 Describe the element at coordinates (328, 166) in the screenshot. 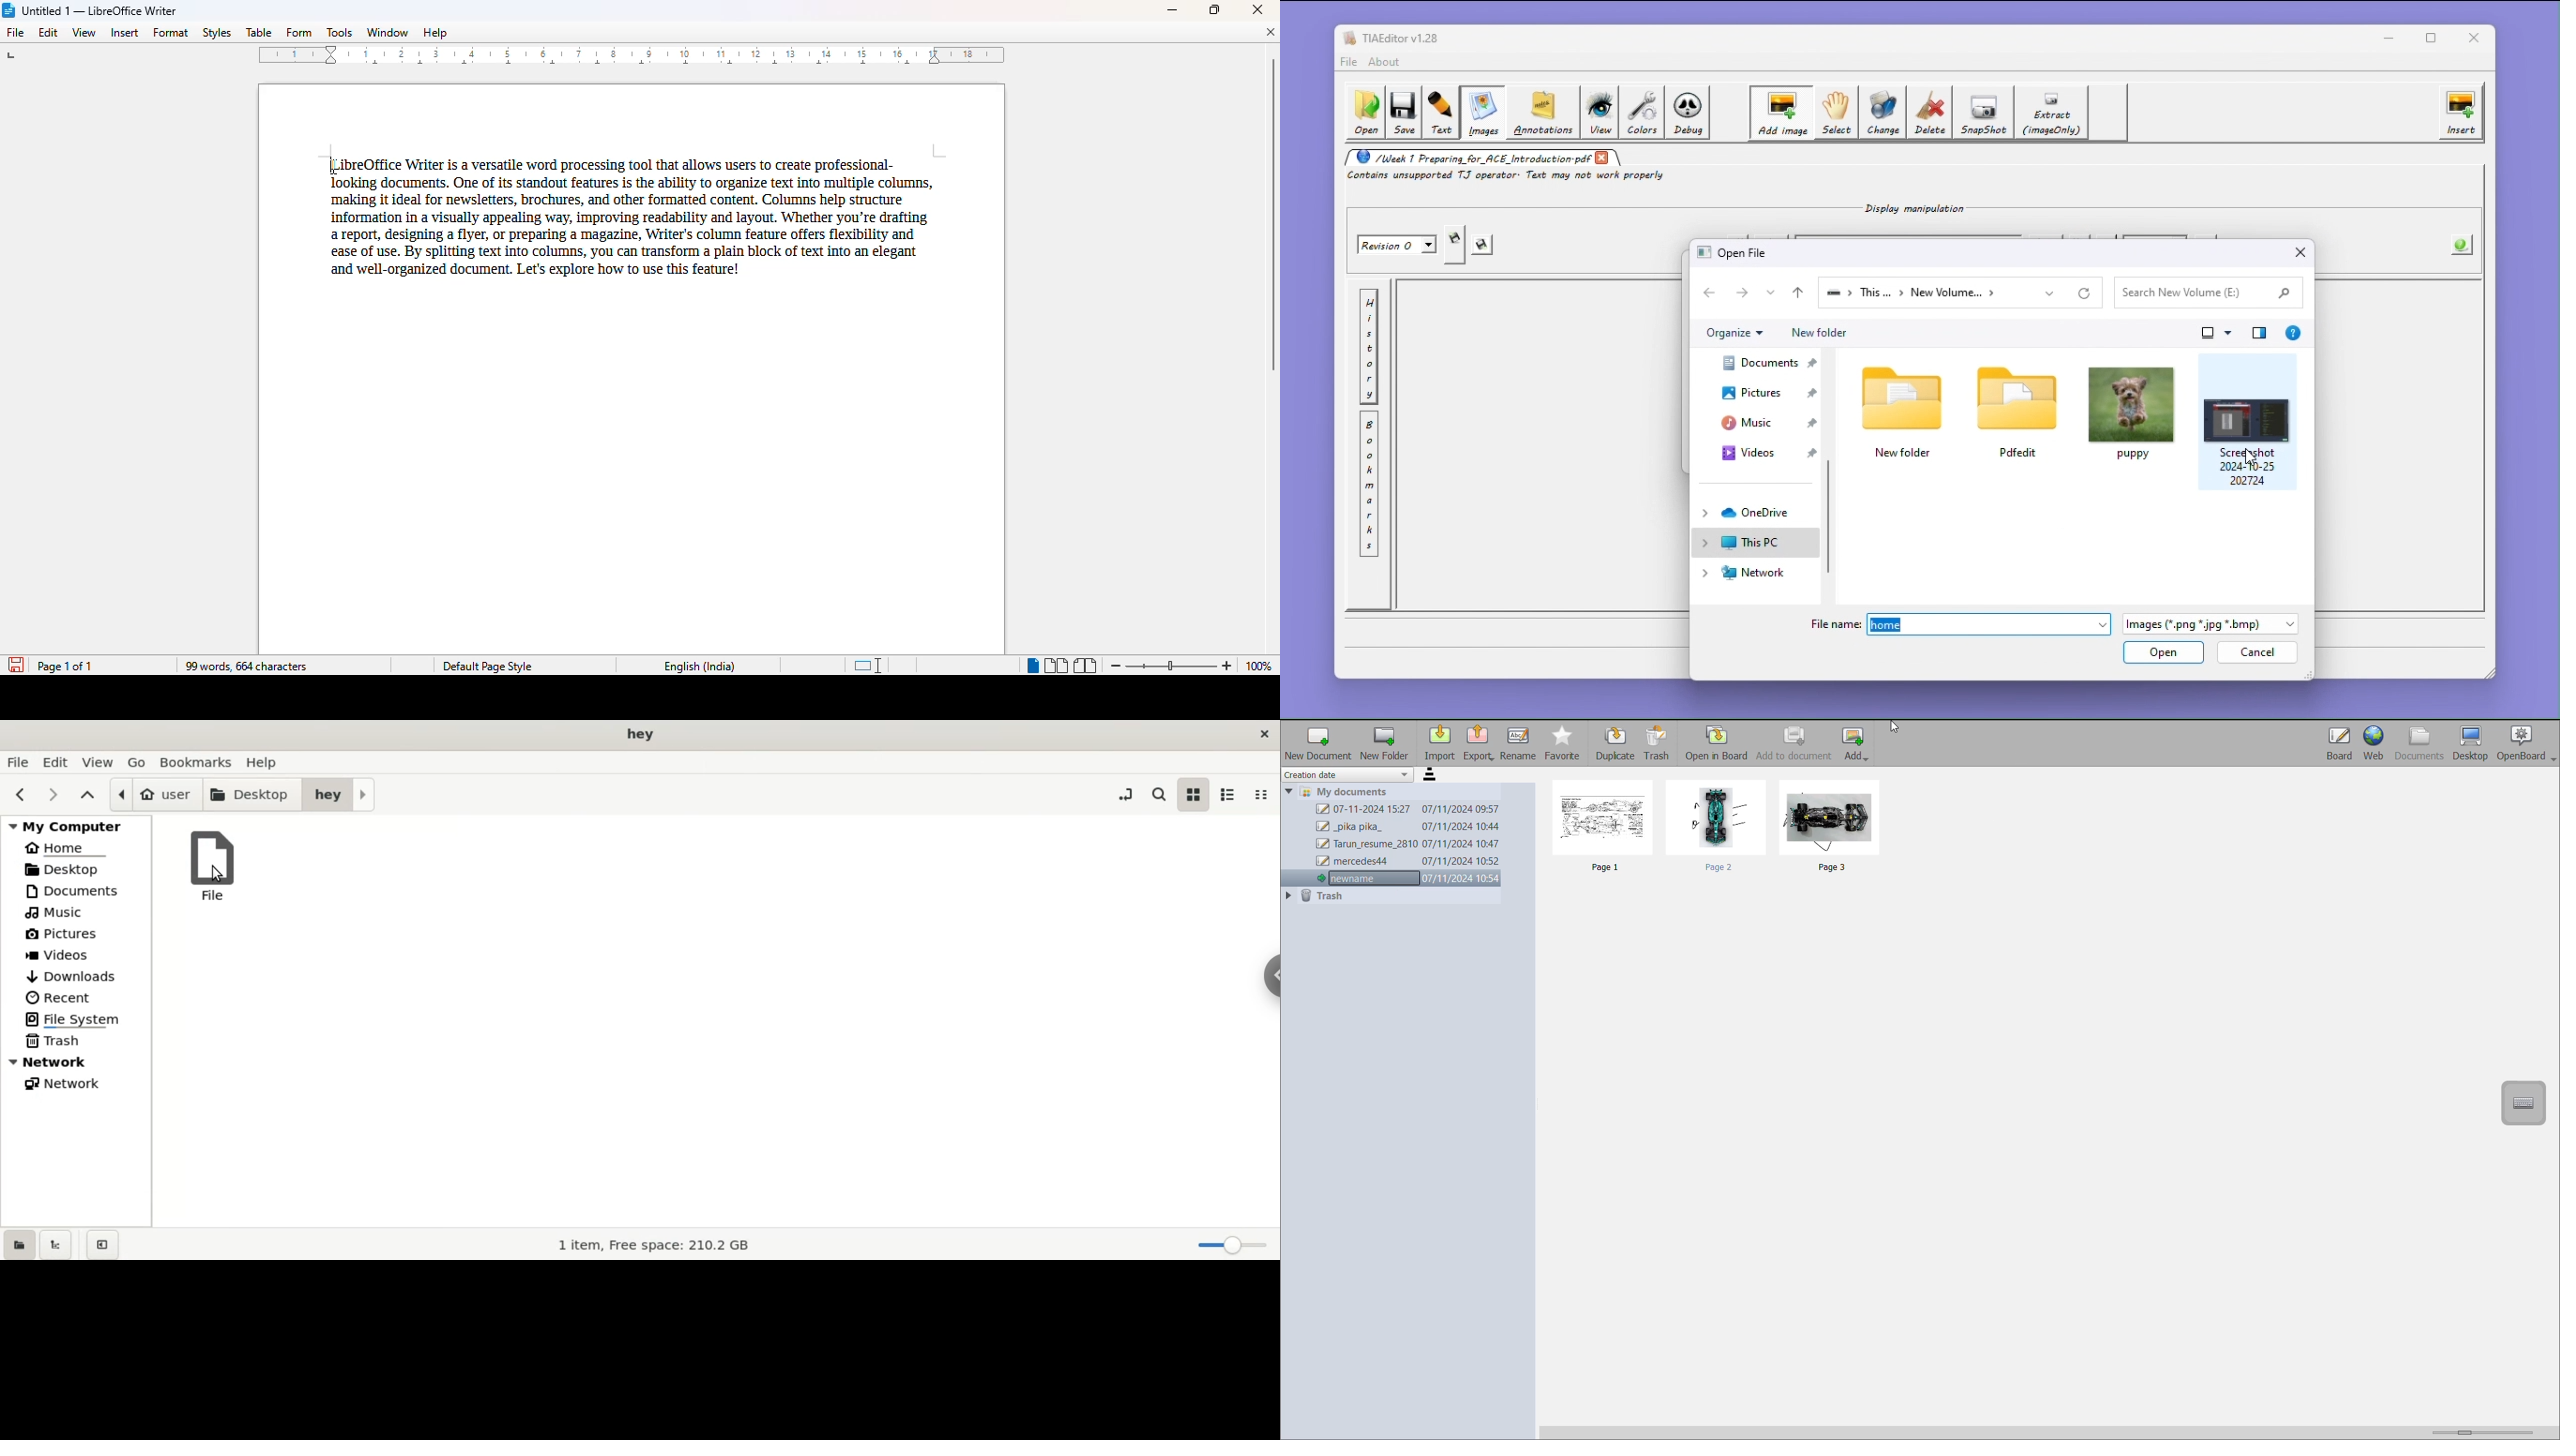

I see `cursor` at that location.